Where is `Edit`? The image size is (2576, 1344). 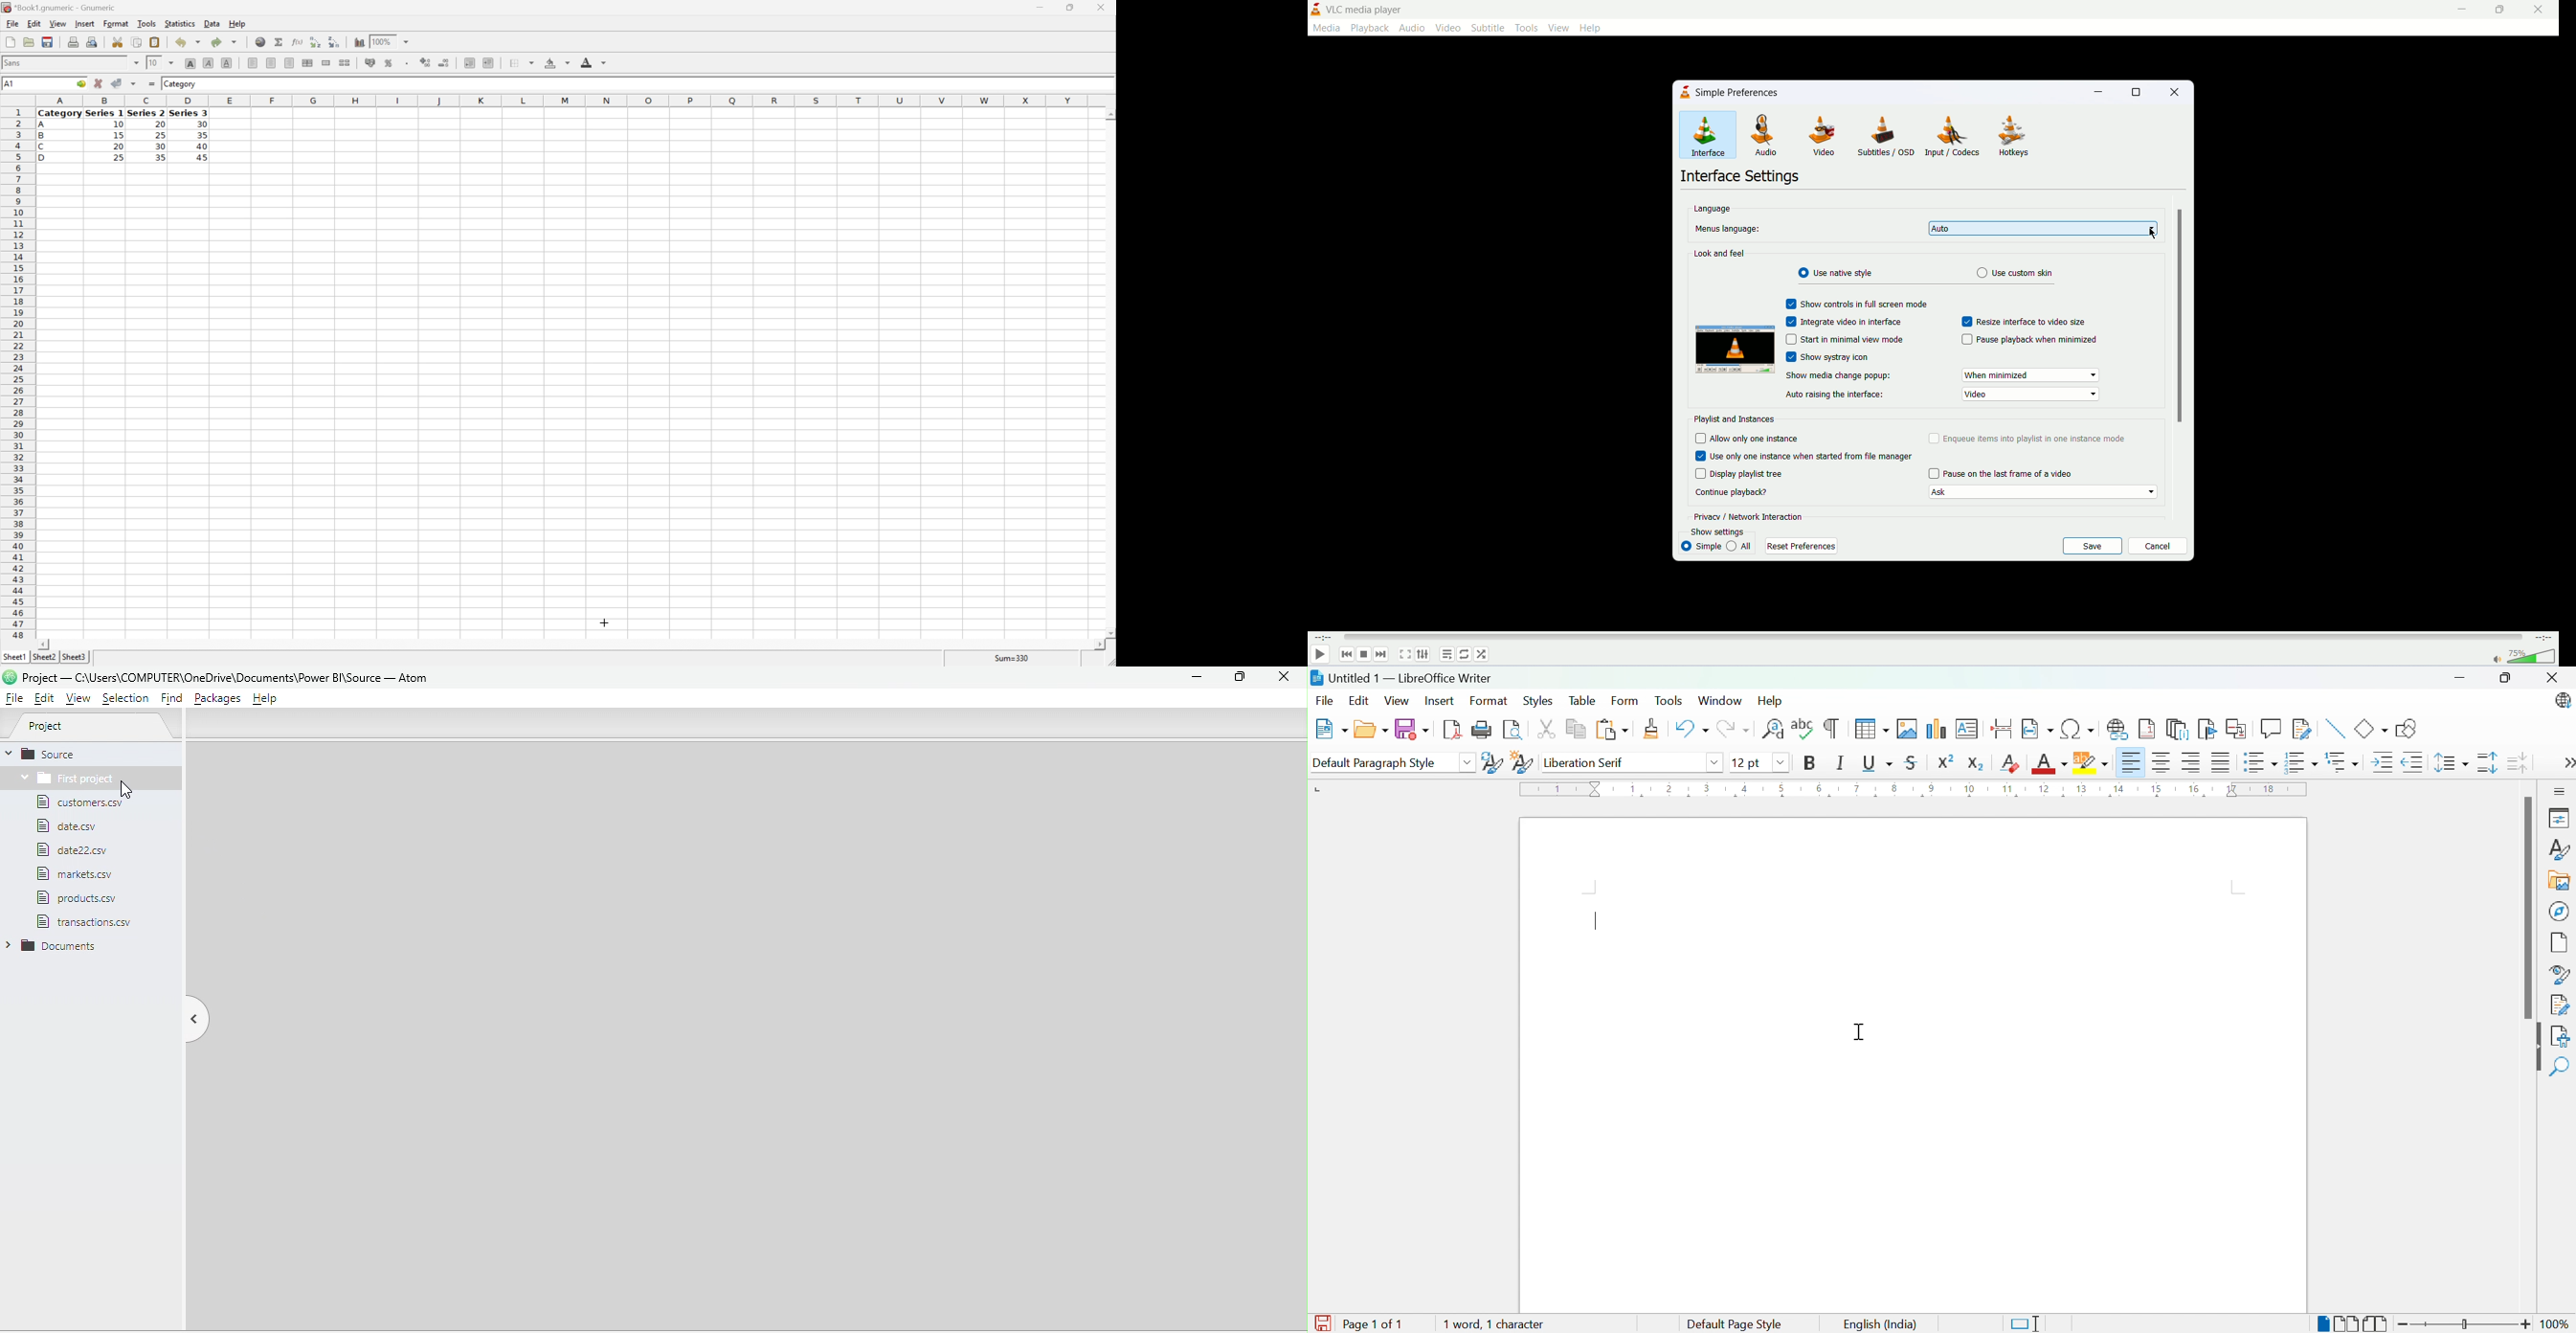
Edit is located at coordinates (47, 700).